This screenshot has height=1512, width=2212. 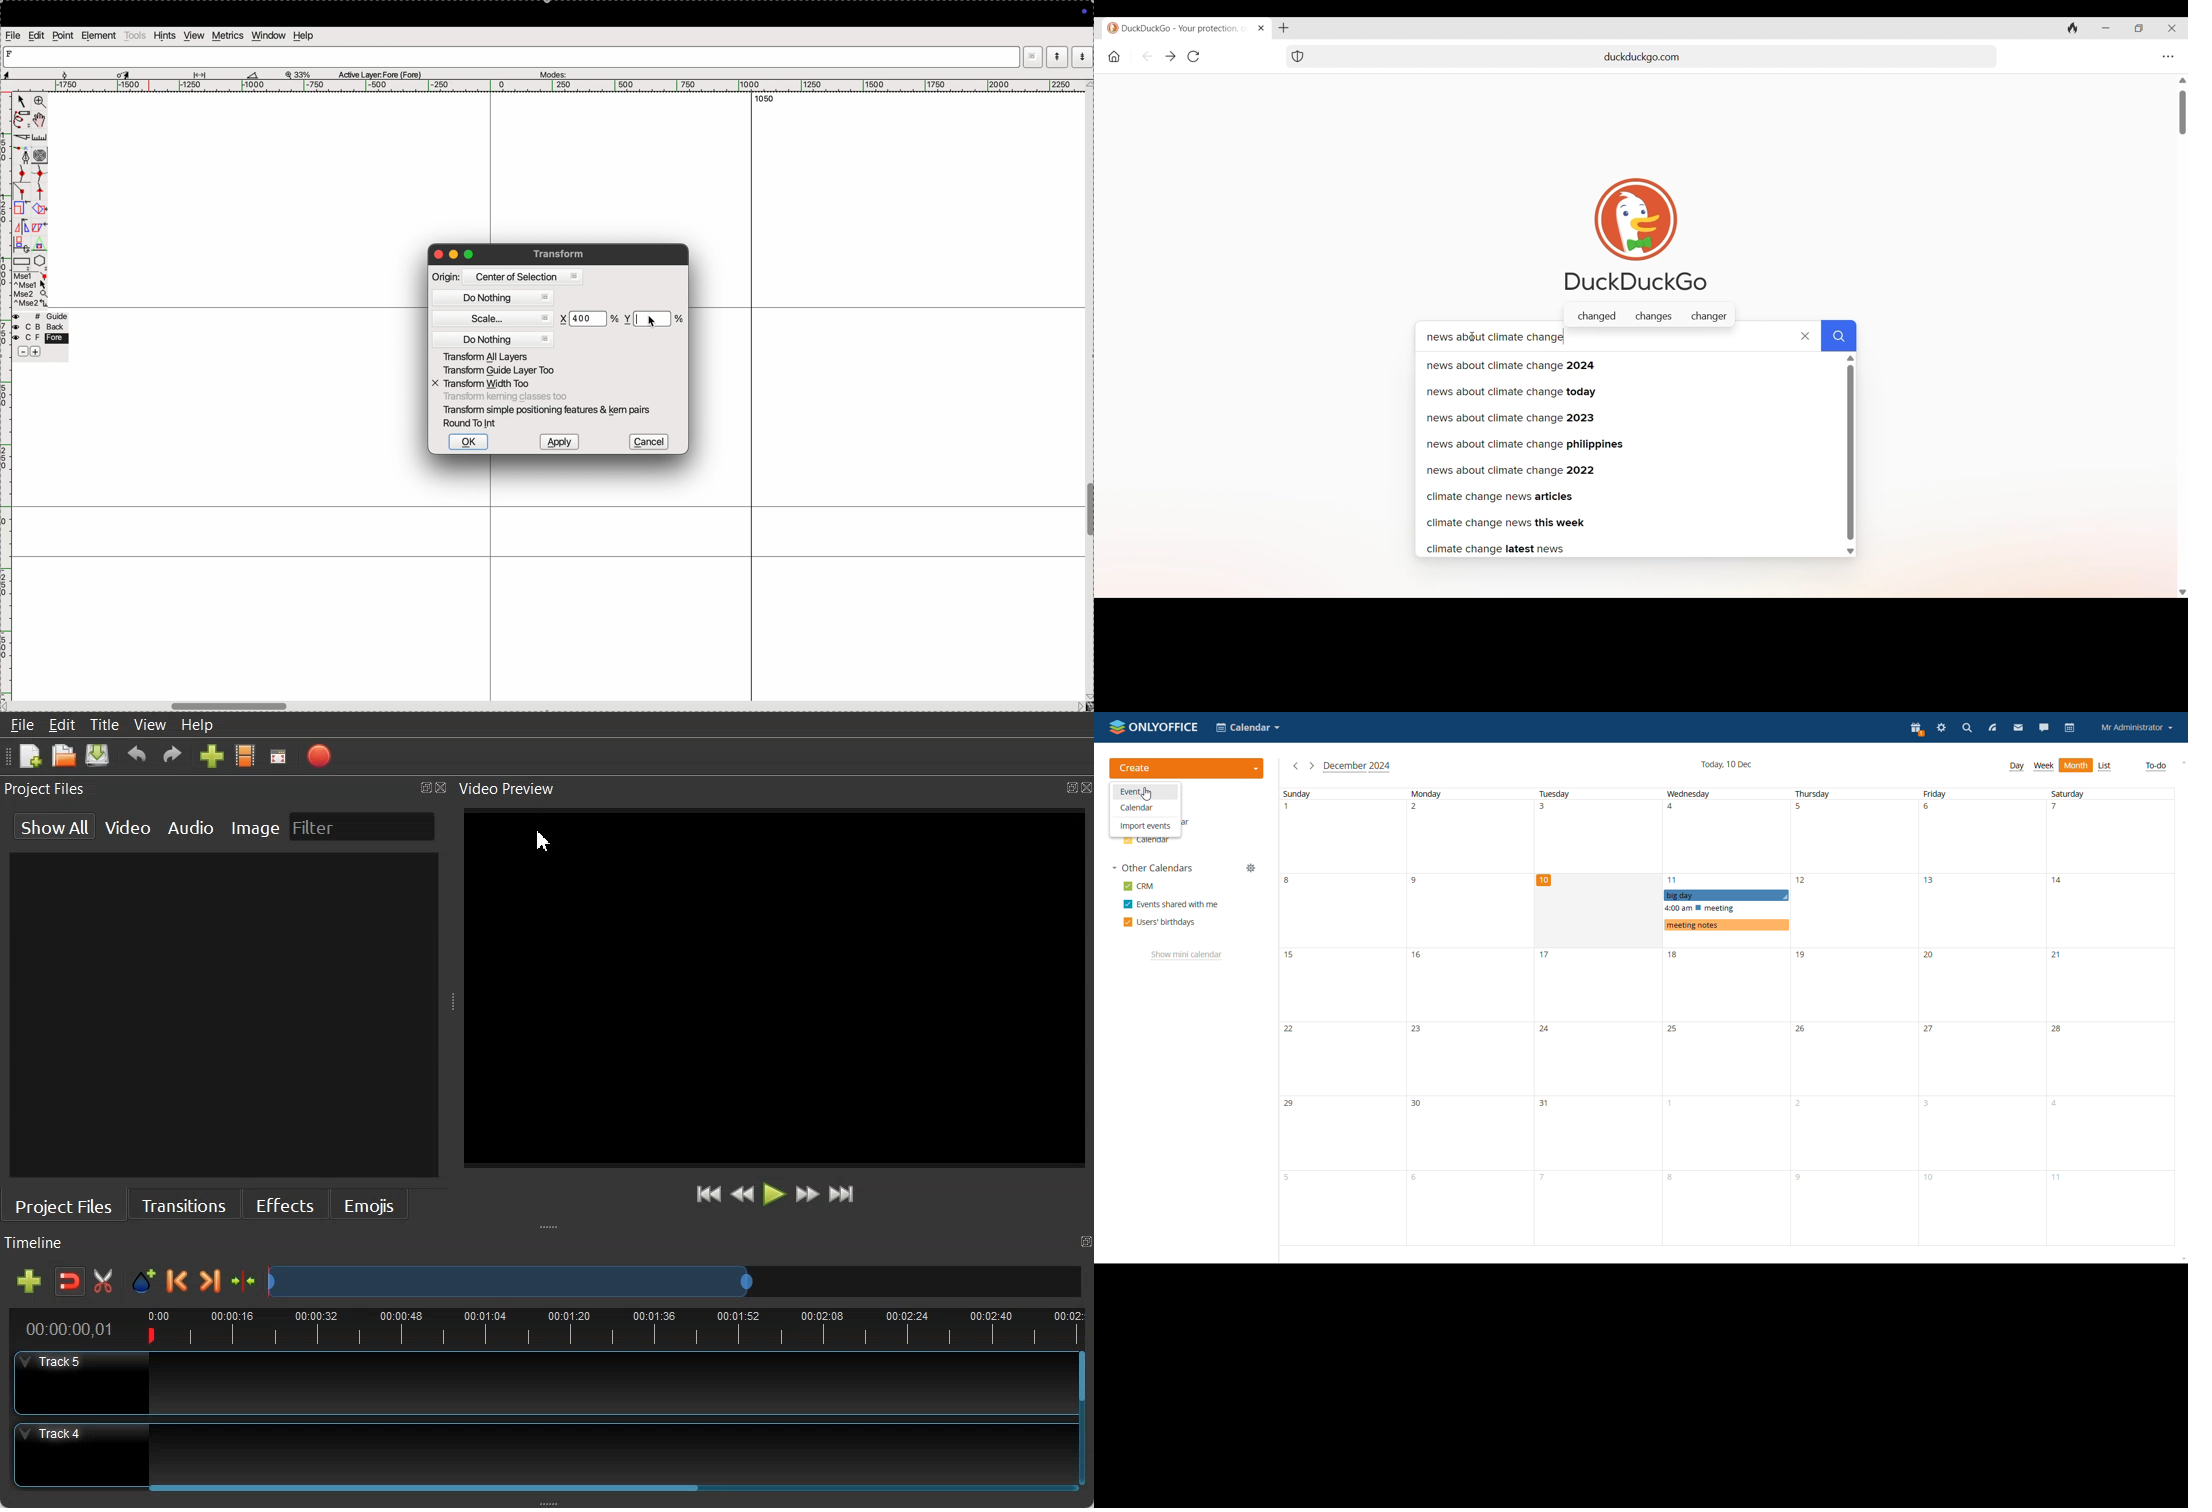 I want to click on Jump to start, so click(x=708, y=1193).